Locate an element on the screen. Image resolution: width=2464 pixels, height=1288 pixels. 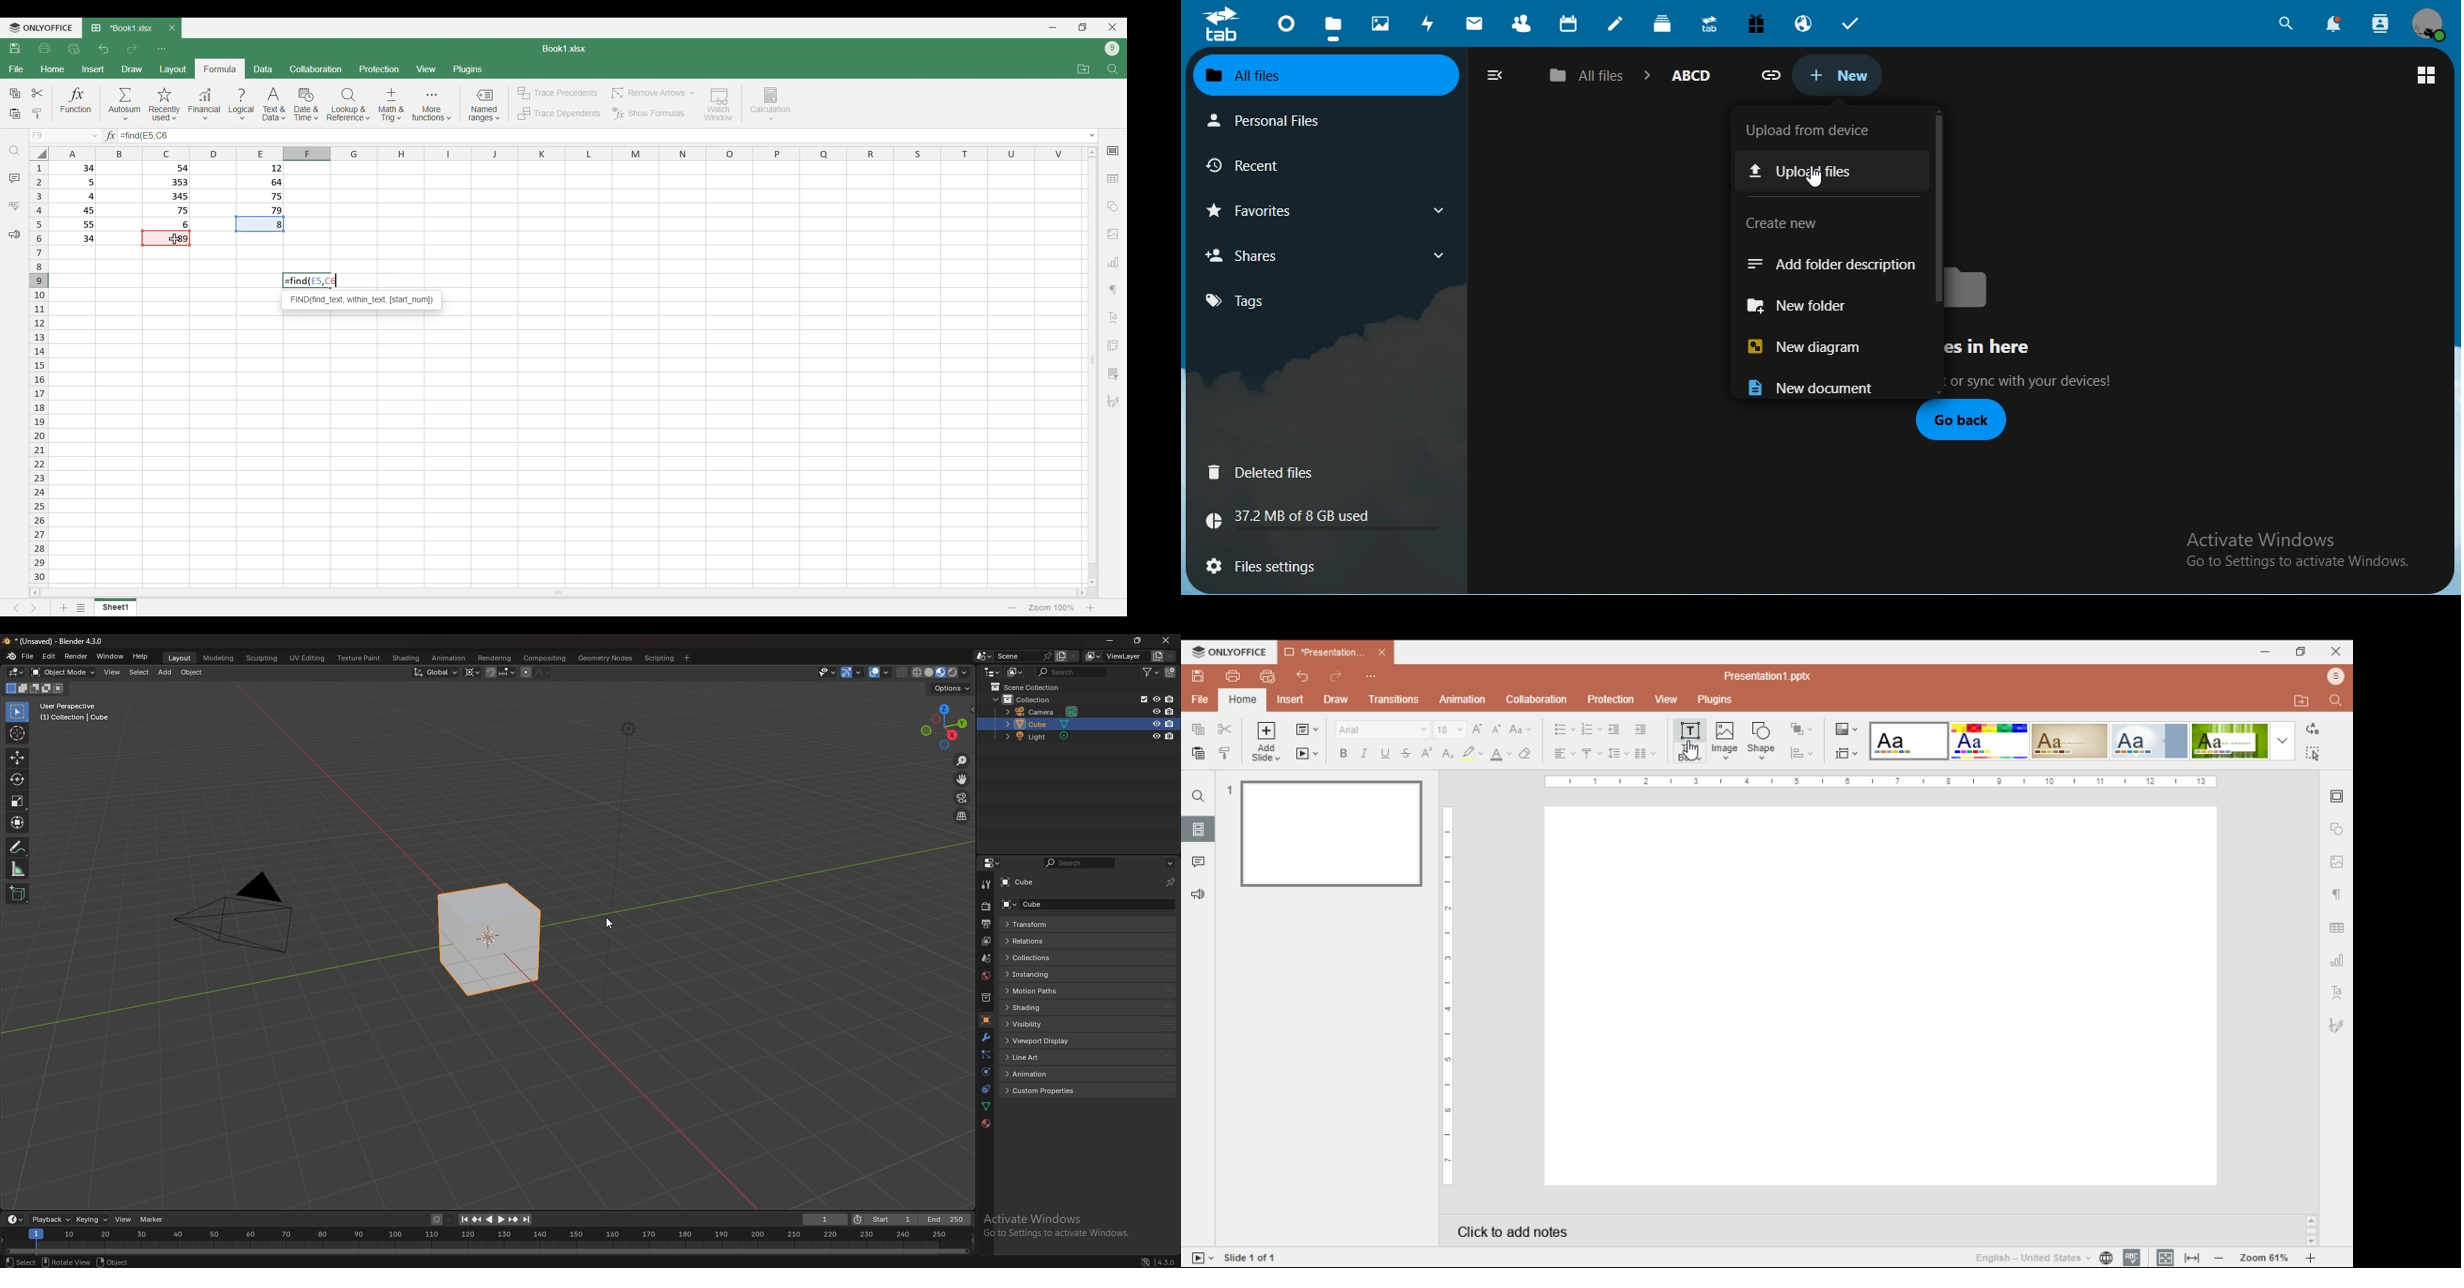
Indicates cell has been used in function is located at coordinates (261, 225).